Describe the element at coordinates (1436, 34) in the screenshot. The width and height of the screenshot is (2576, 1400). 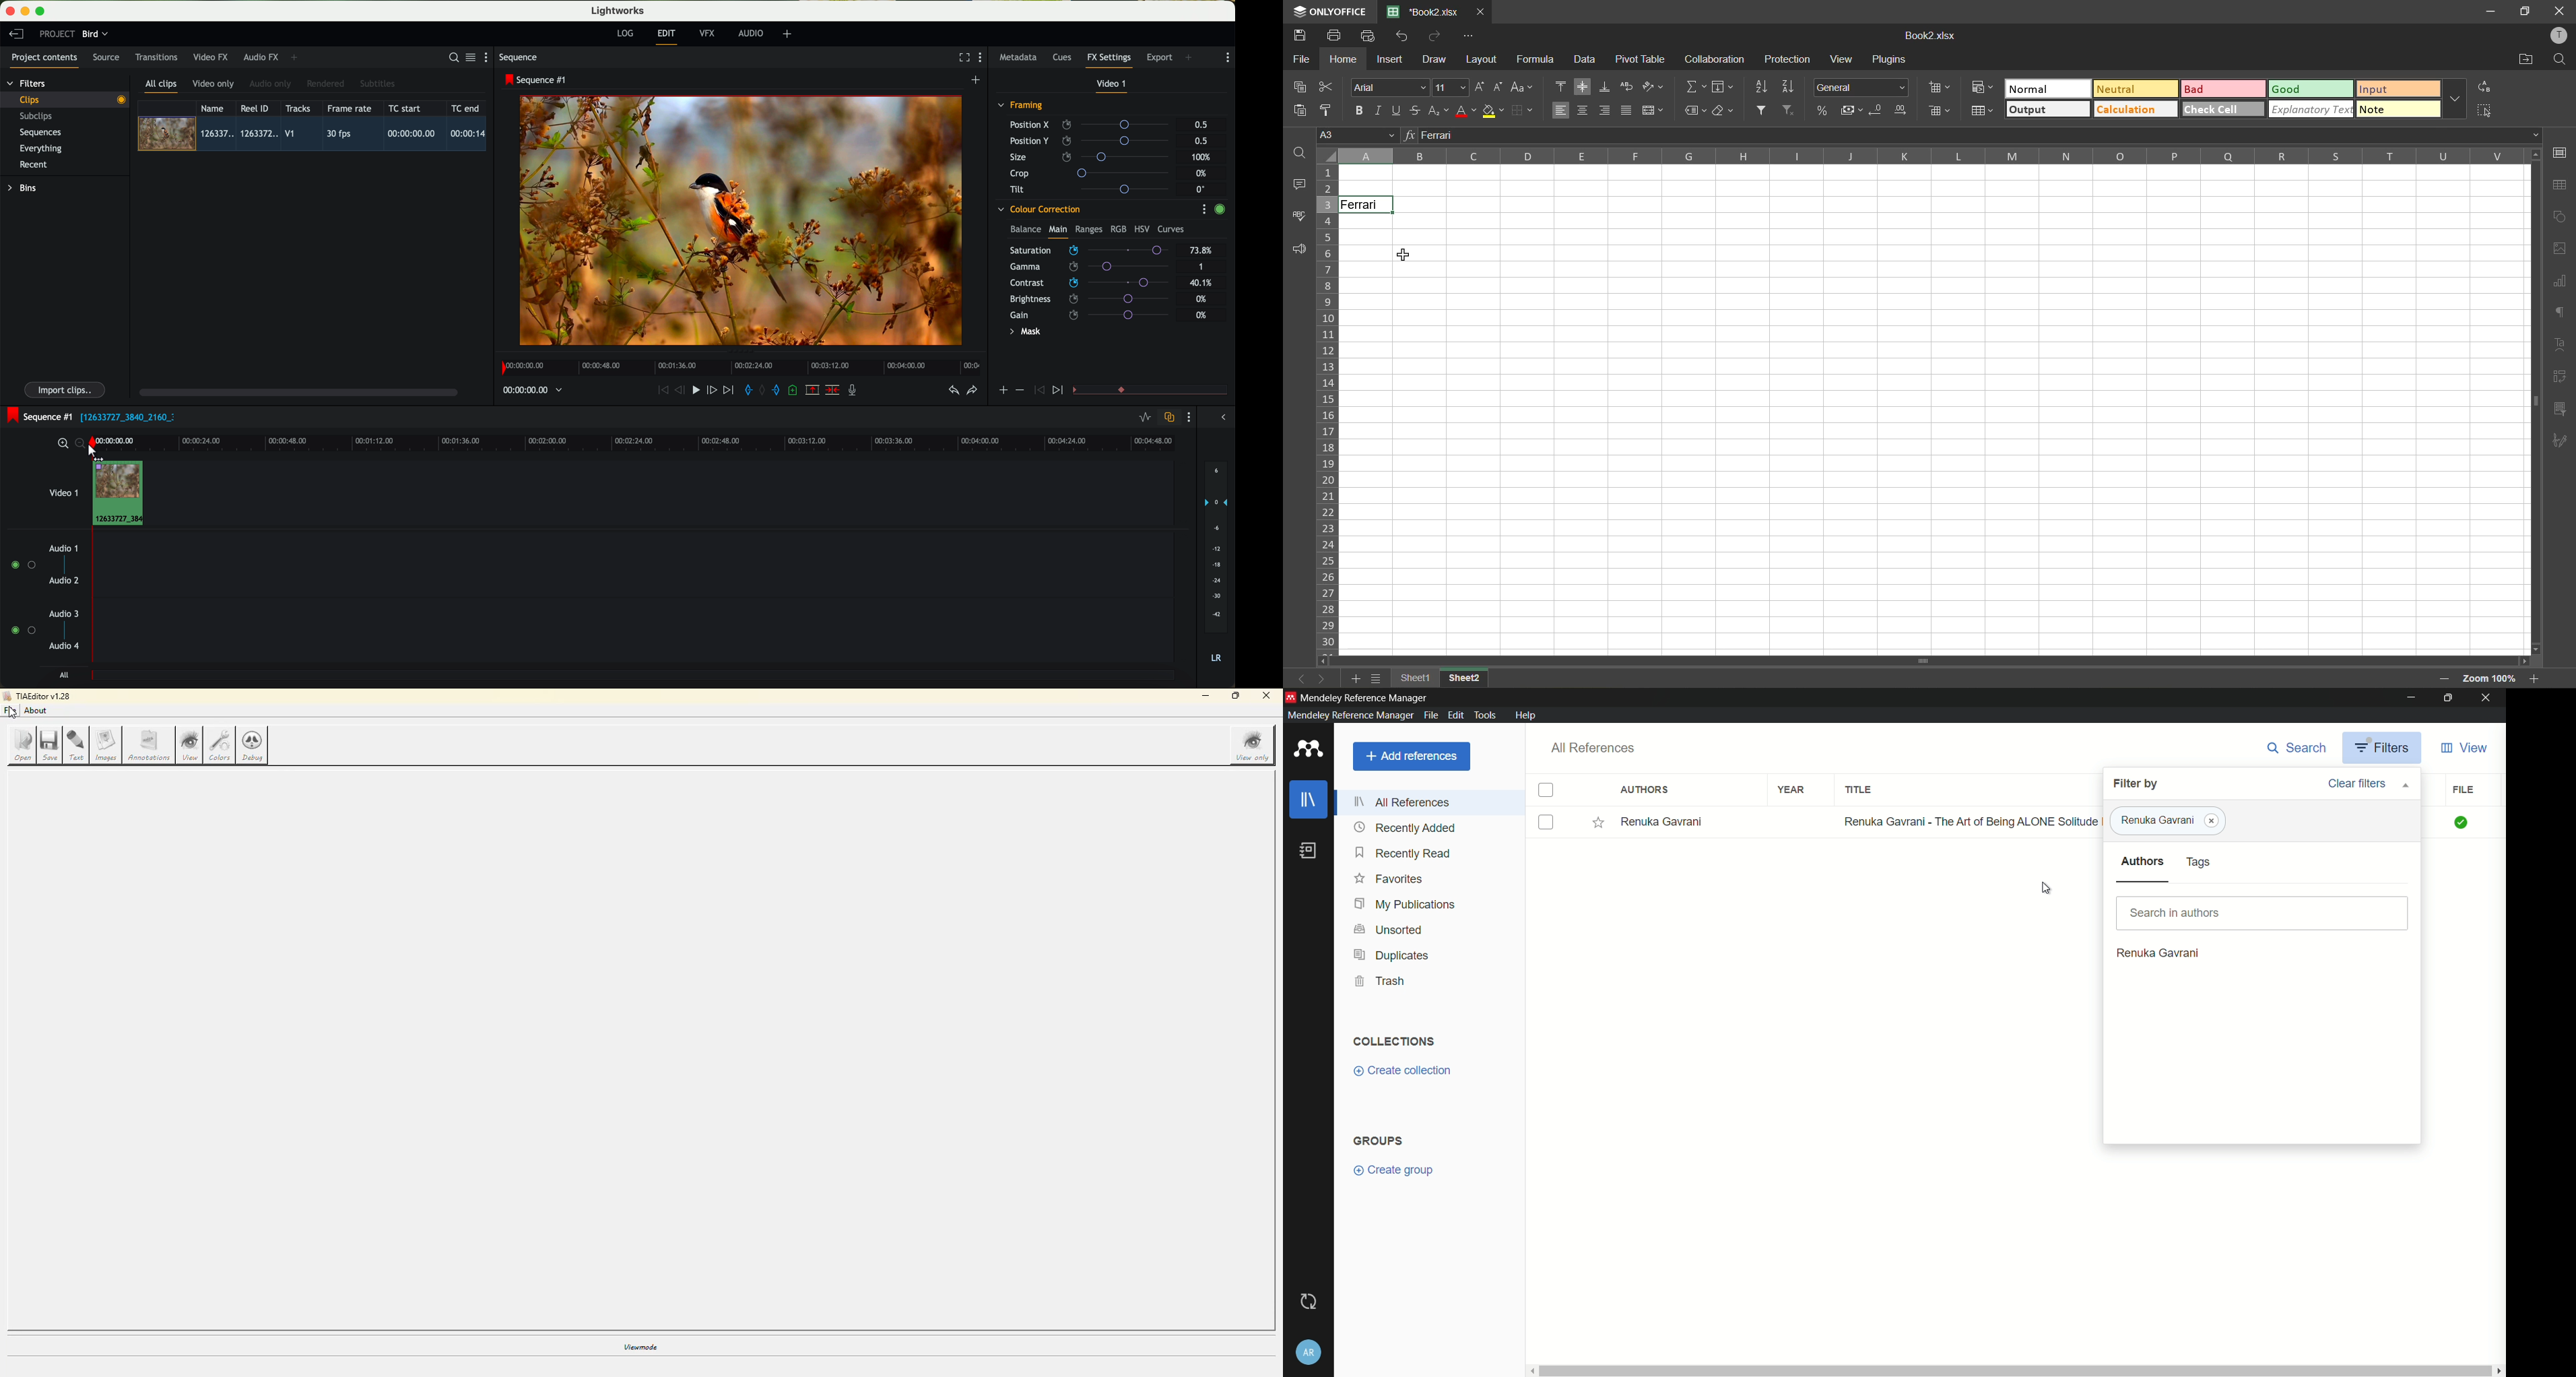
I see `redo` at that location.